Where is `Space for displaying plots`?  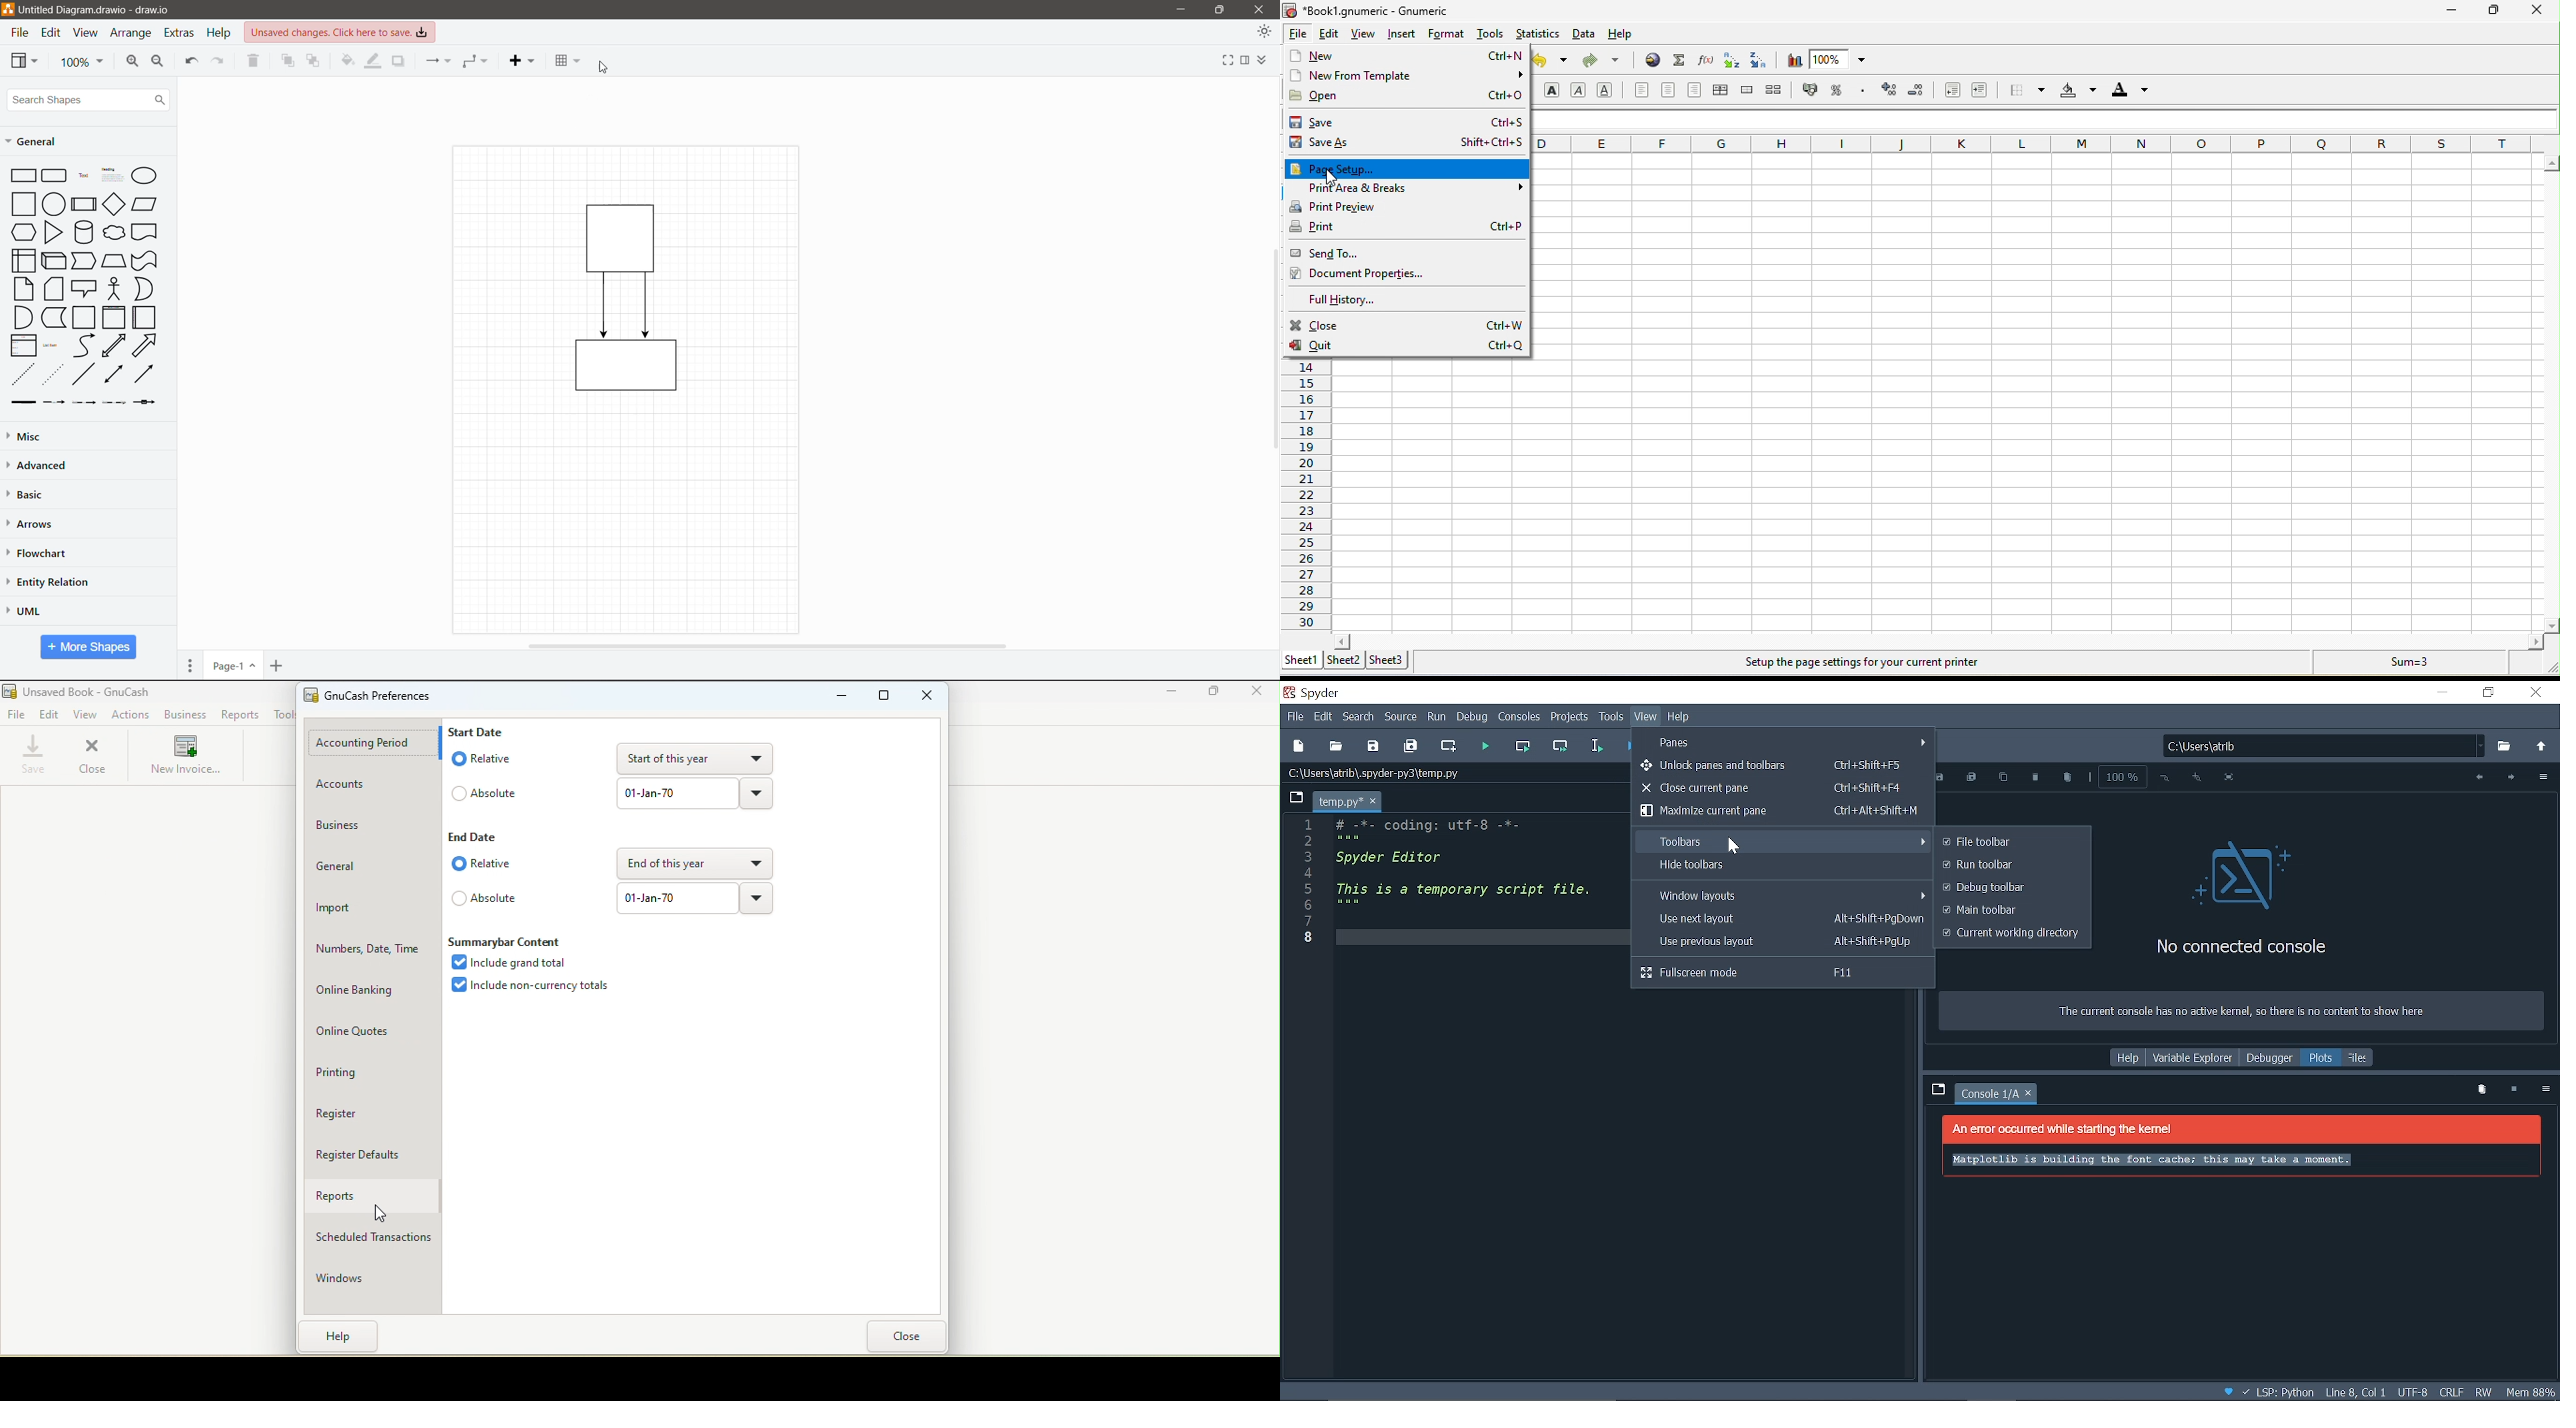 Space for displaying plots is located at coordinates (2242, 1204).